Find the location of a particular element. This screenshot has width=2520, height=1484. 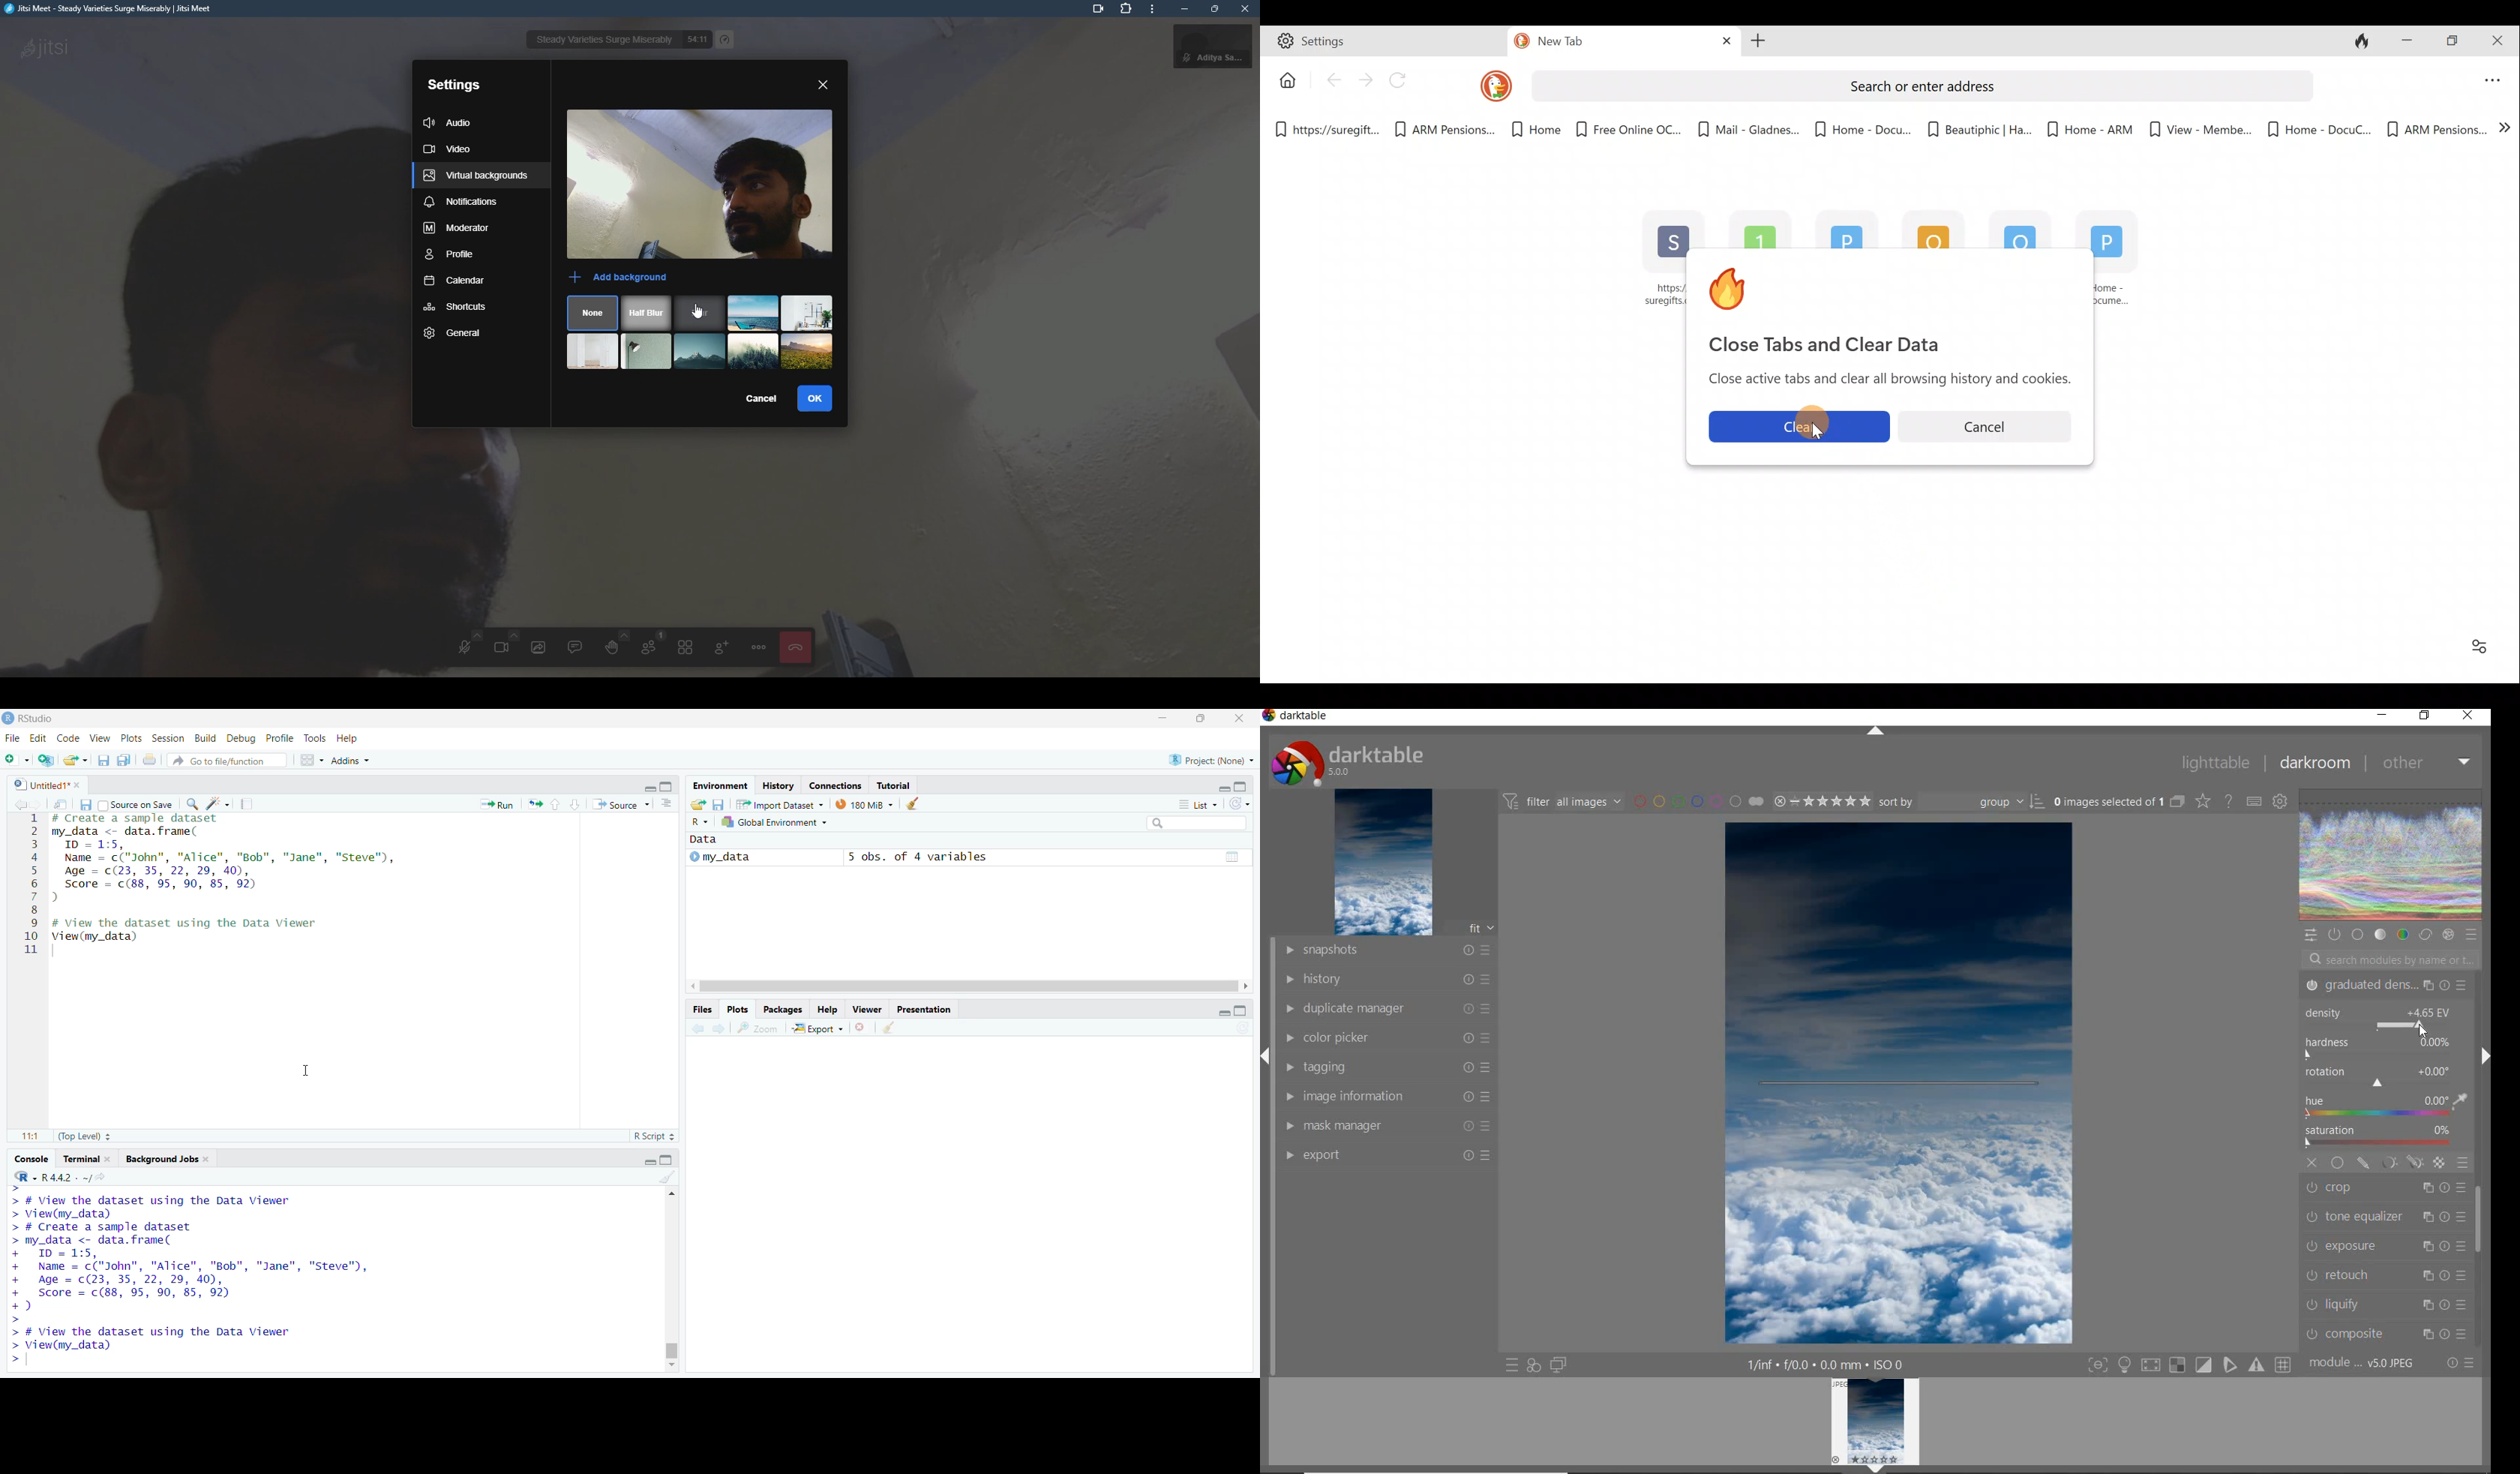

SATURATION is located at coordinates (2384, 1138).